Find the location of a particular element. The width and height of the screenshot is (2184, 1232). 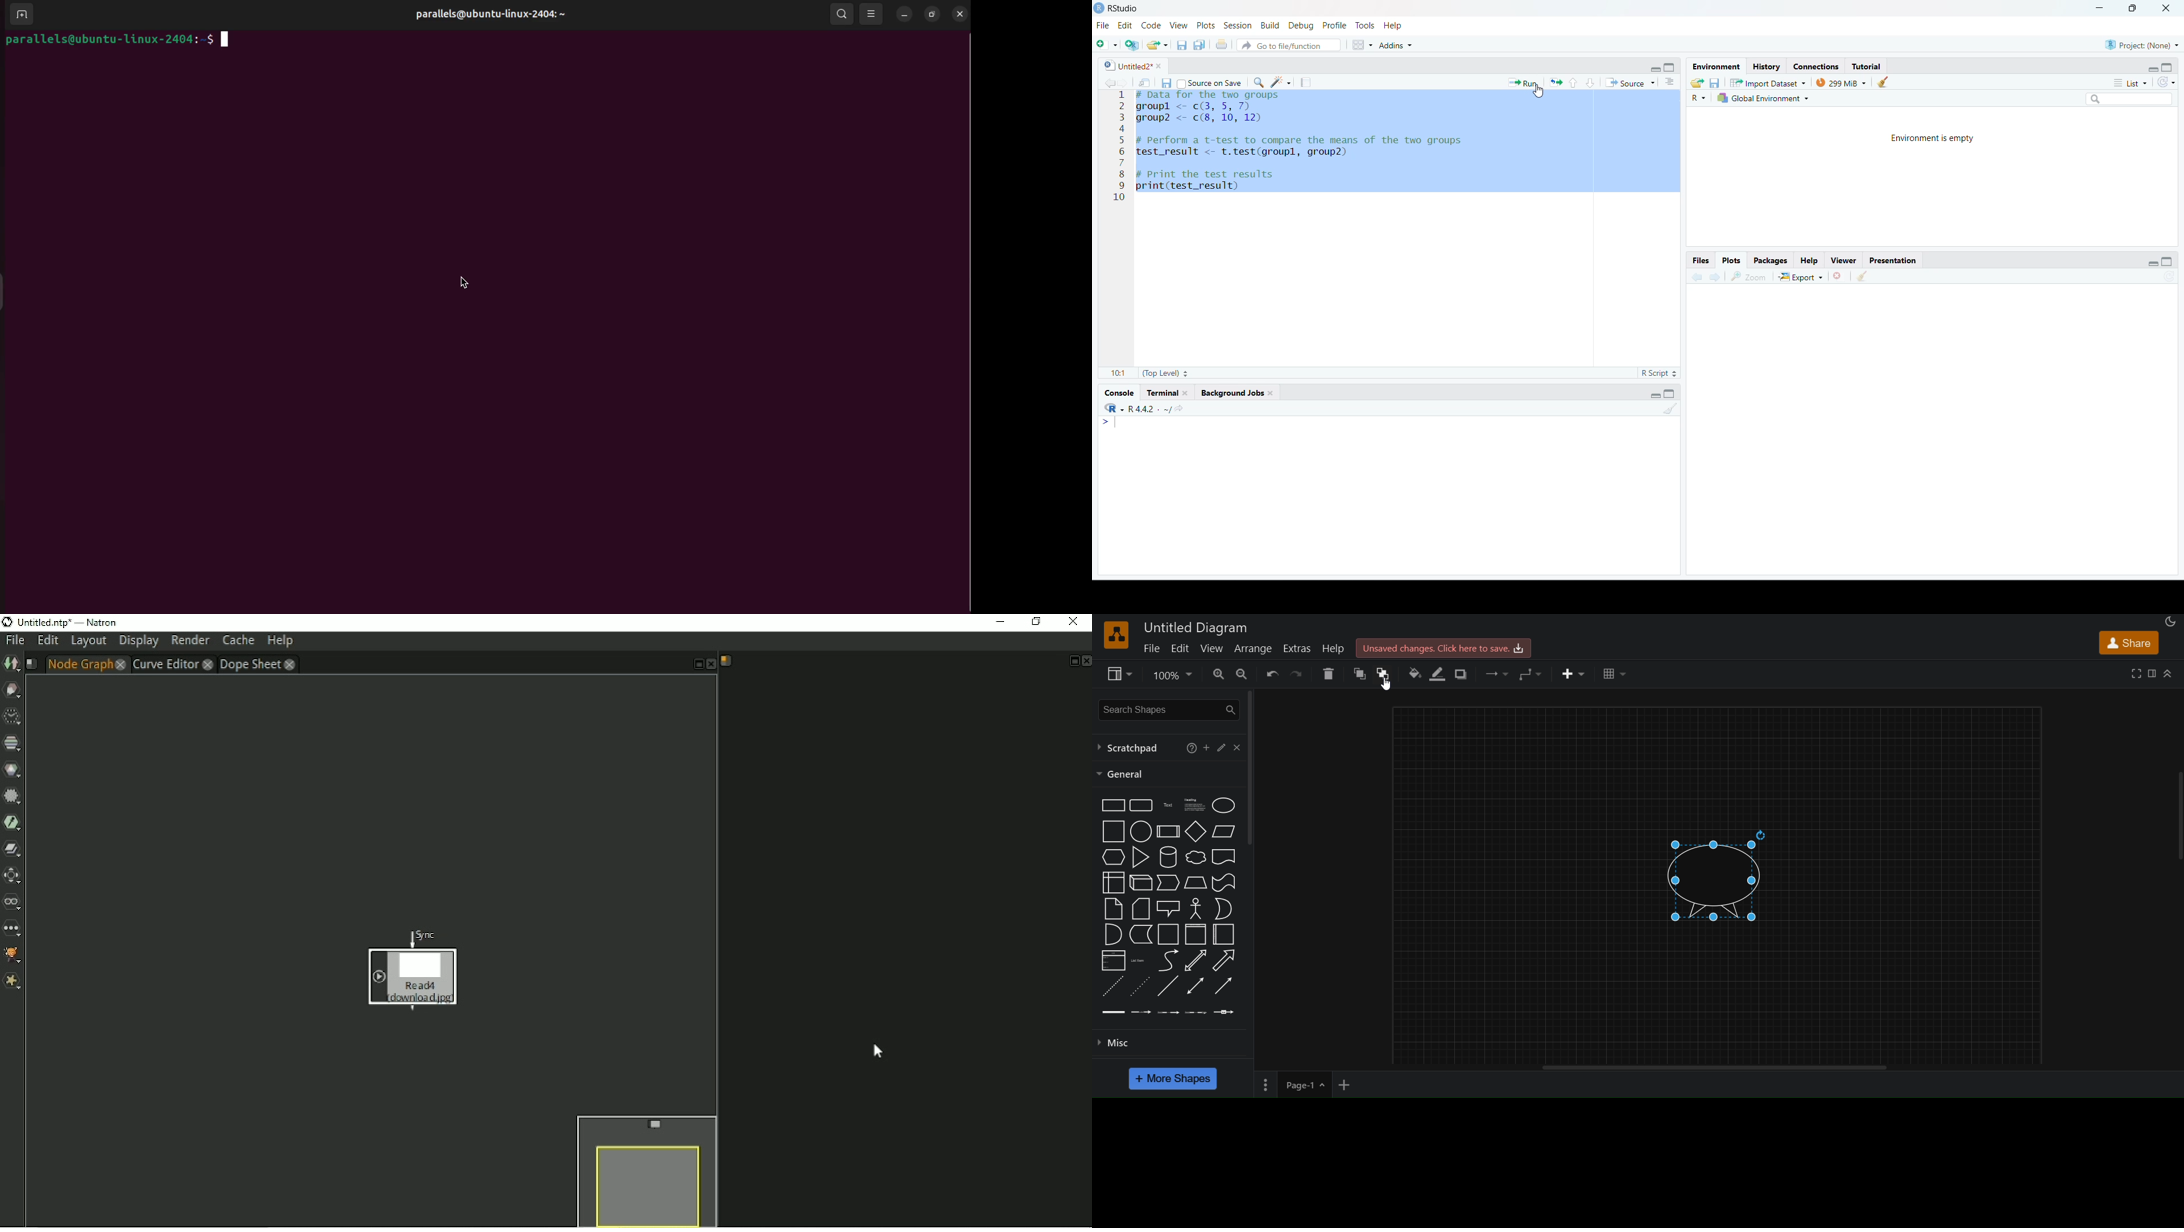

circle is located at coordinates (1141, 832).